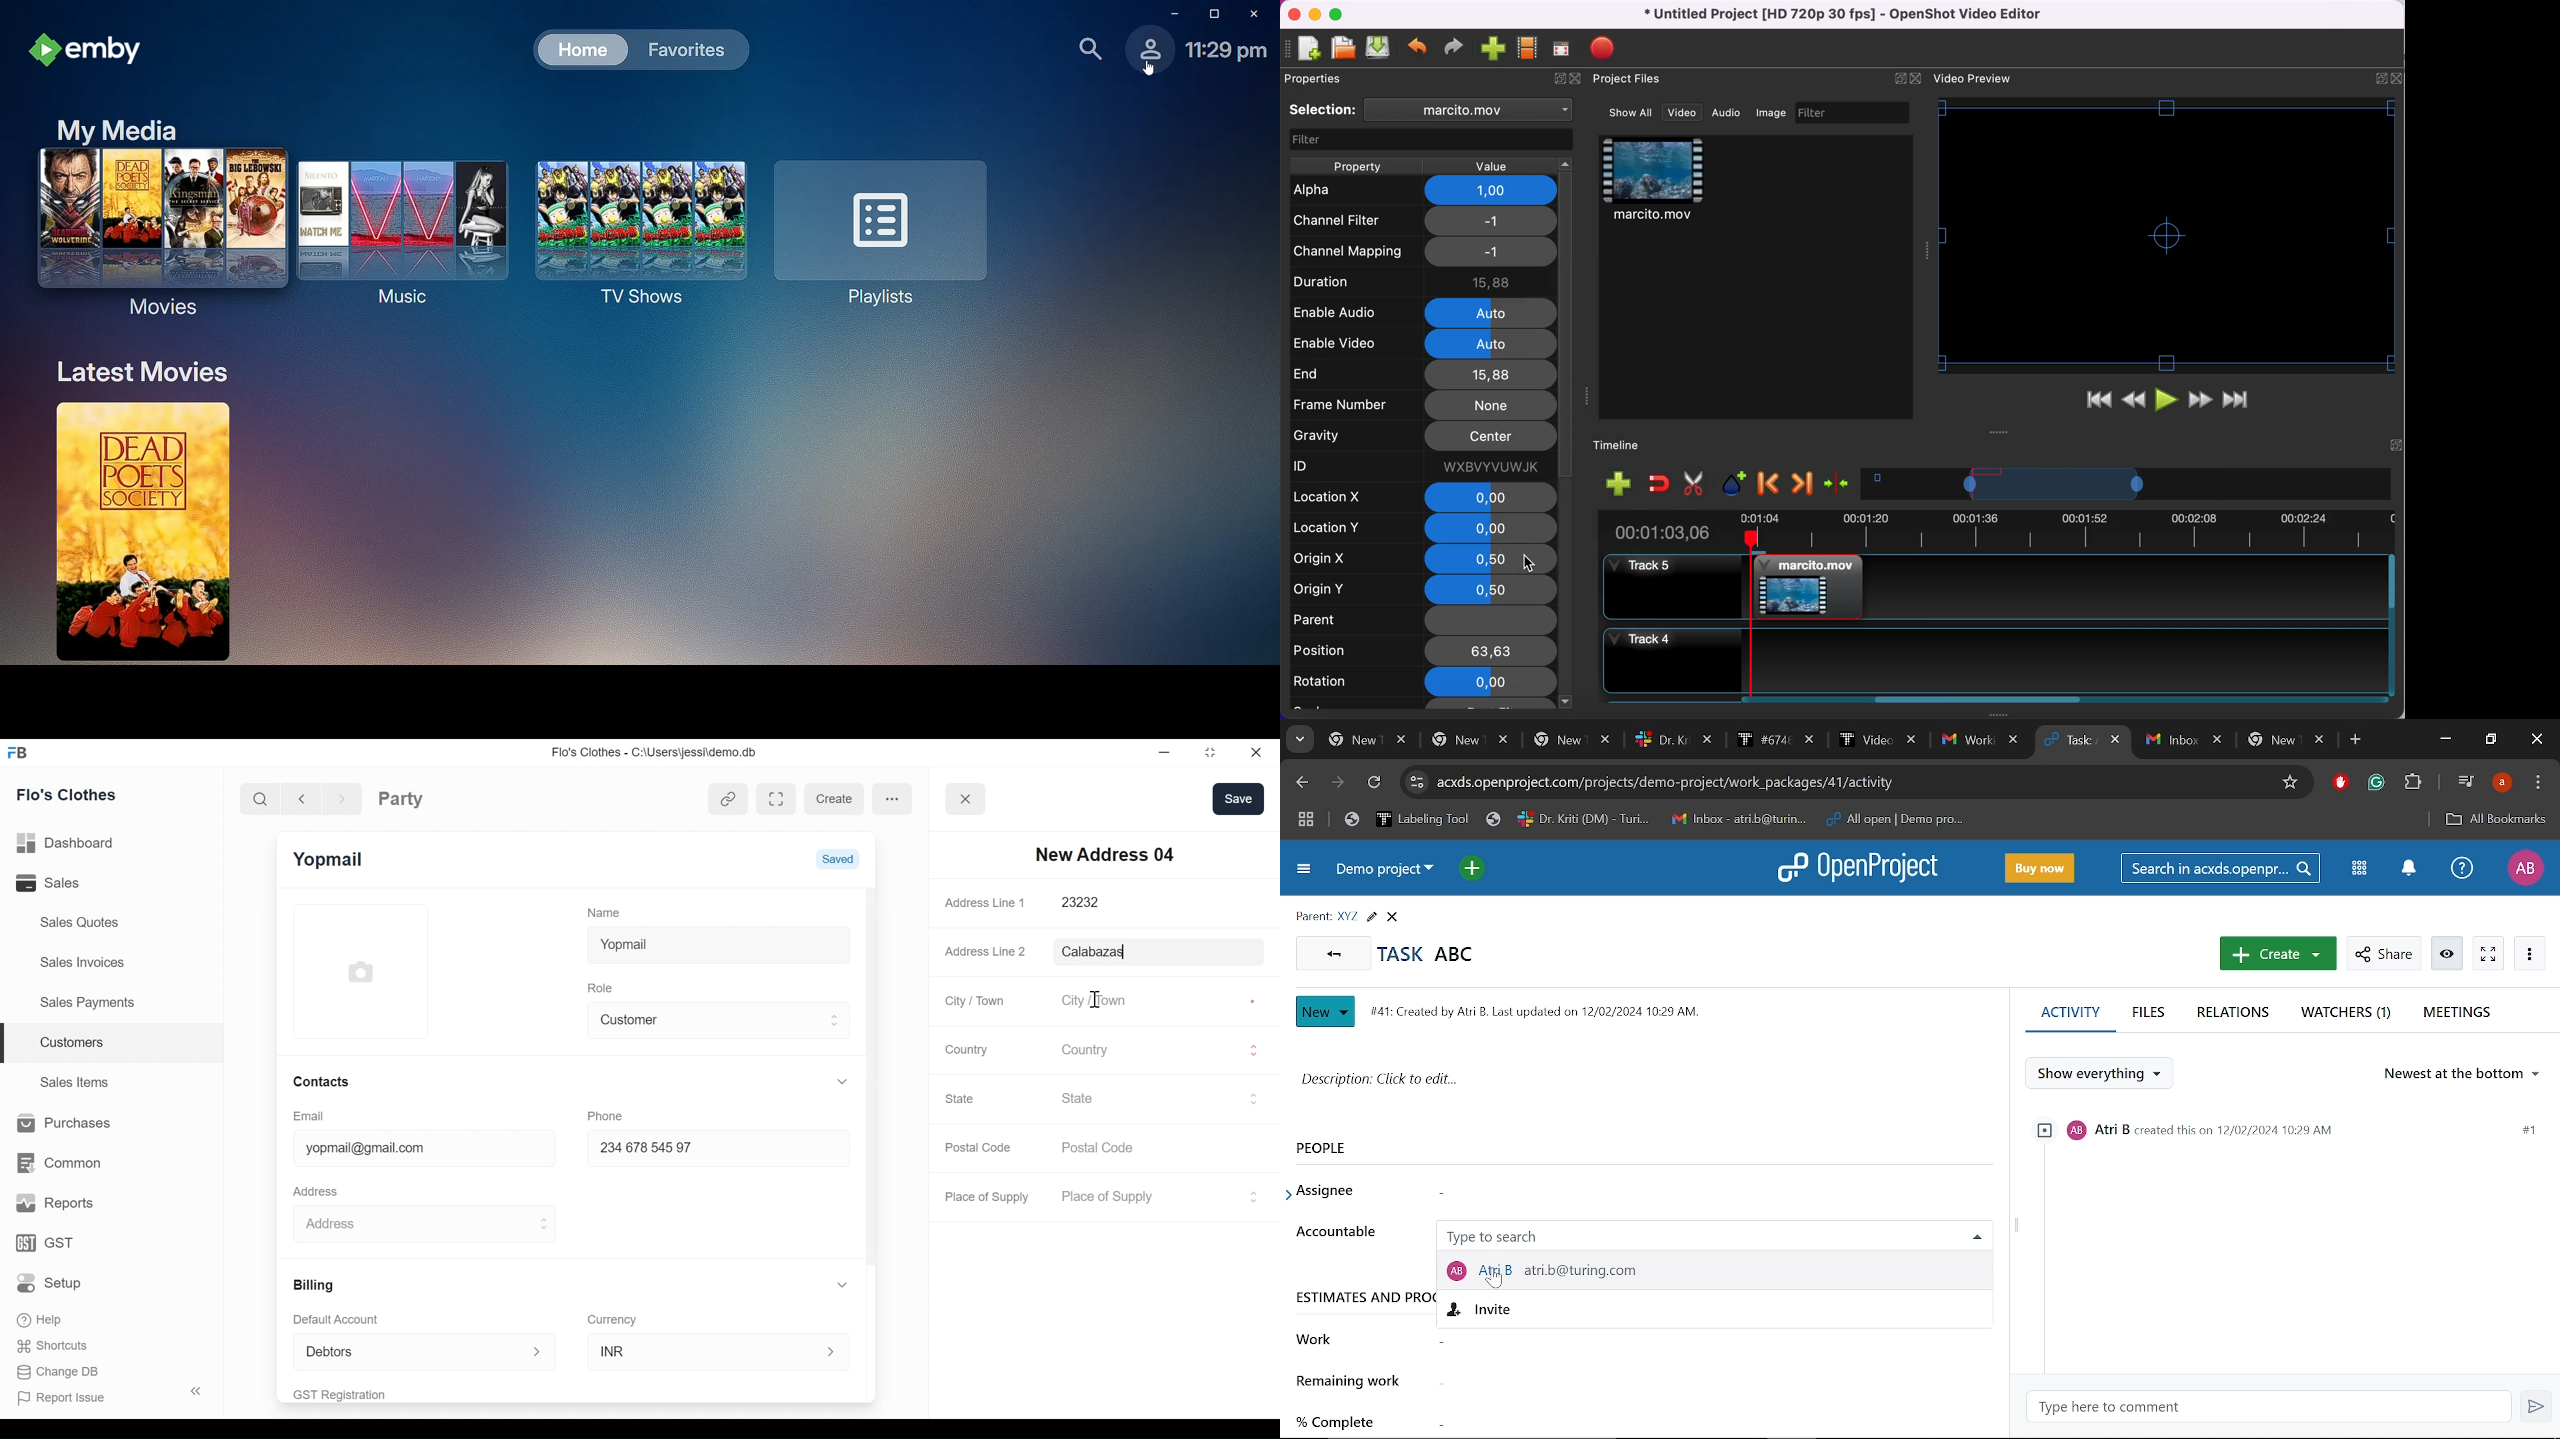 This screenshot has width=2576, height=1456. Describe the element at coordinates (2338, 782) in the screenshot. I see `Addblock` at that location.